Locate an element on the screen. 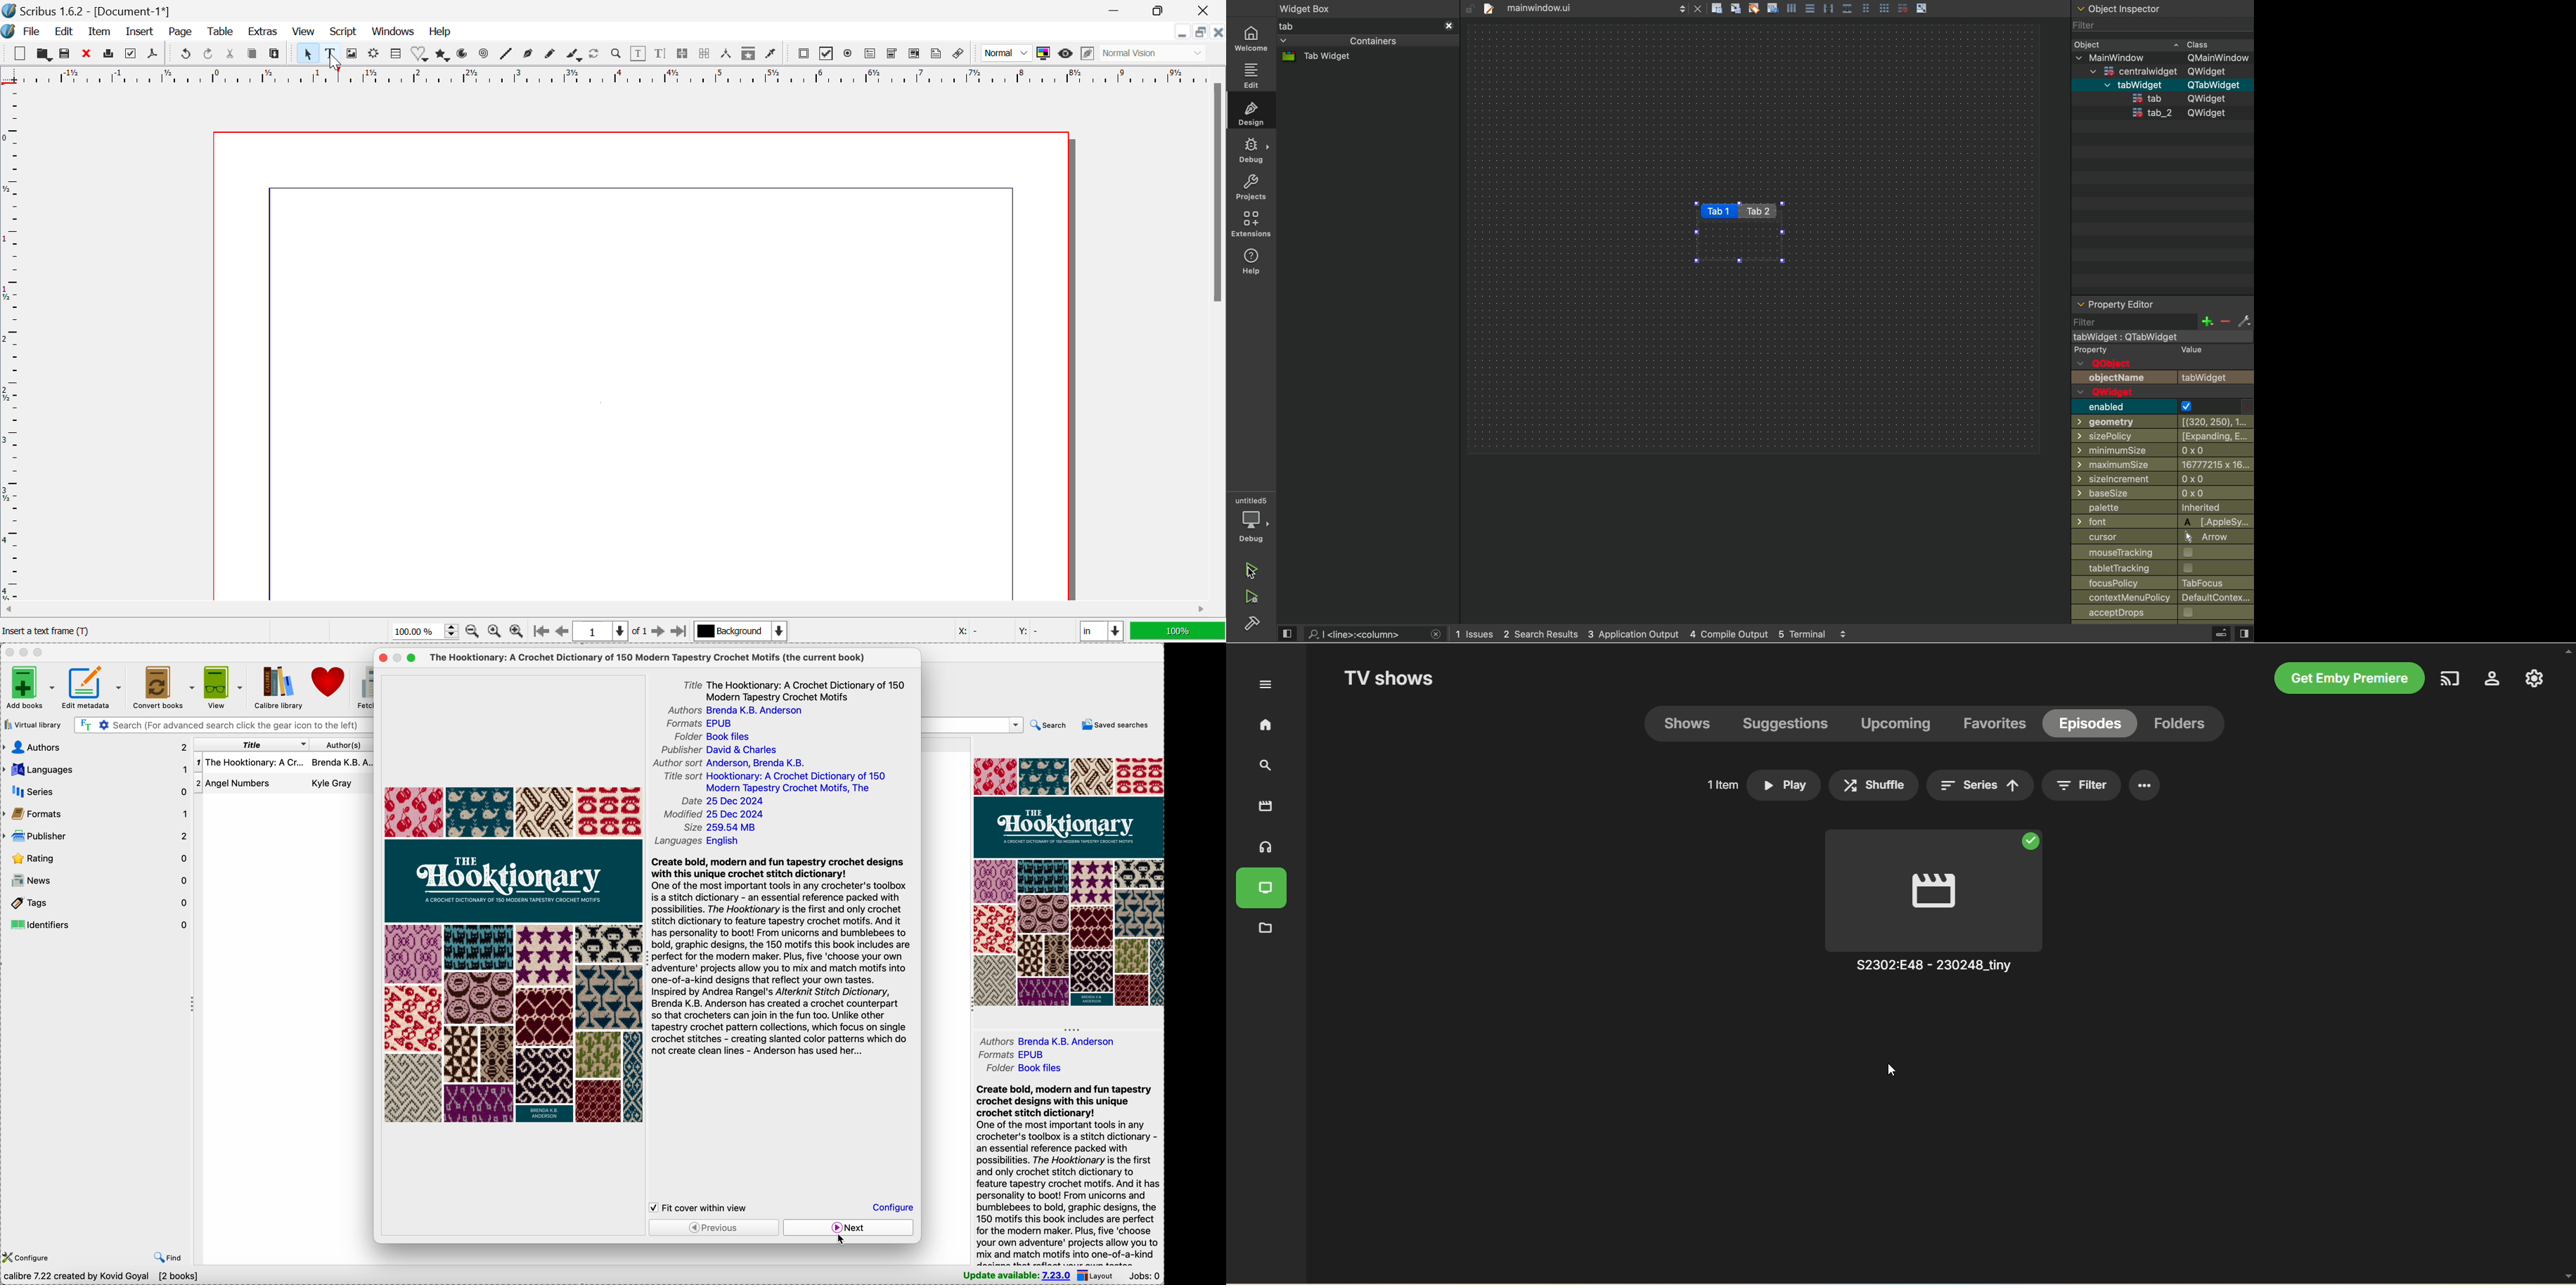 The width and height of the screenshot is (2576, 1288). languages is located at coordinates (703, 839).